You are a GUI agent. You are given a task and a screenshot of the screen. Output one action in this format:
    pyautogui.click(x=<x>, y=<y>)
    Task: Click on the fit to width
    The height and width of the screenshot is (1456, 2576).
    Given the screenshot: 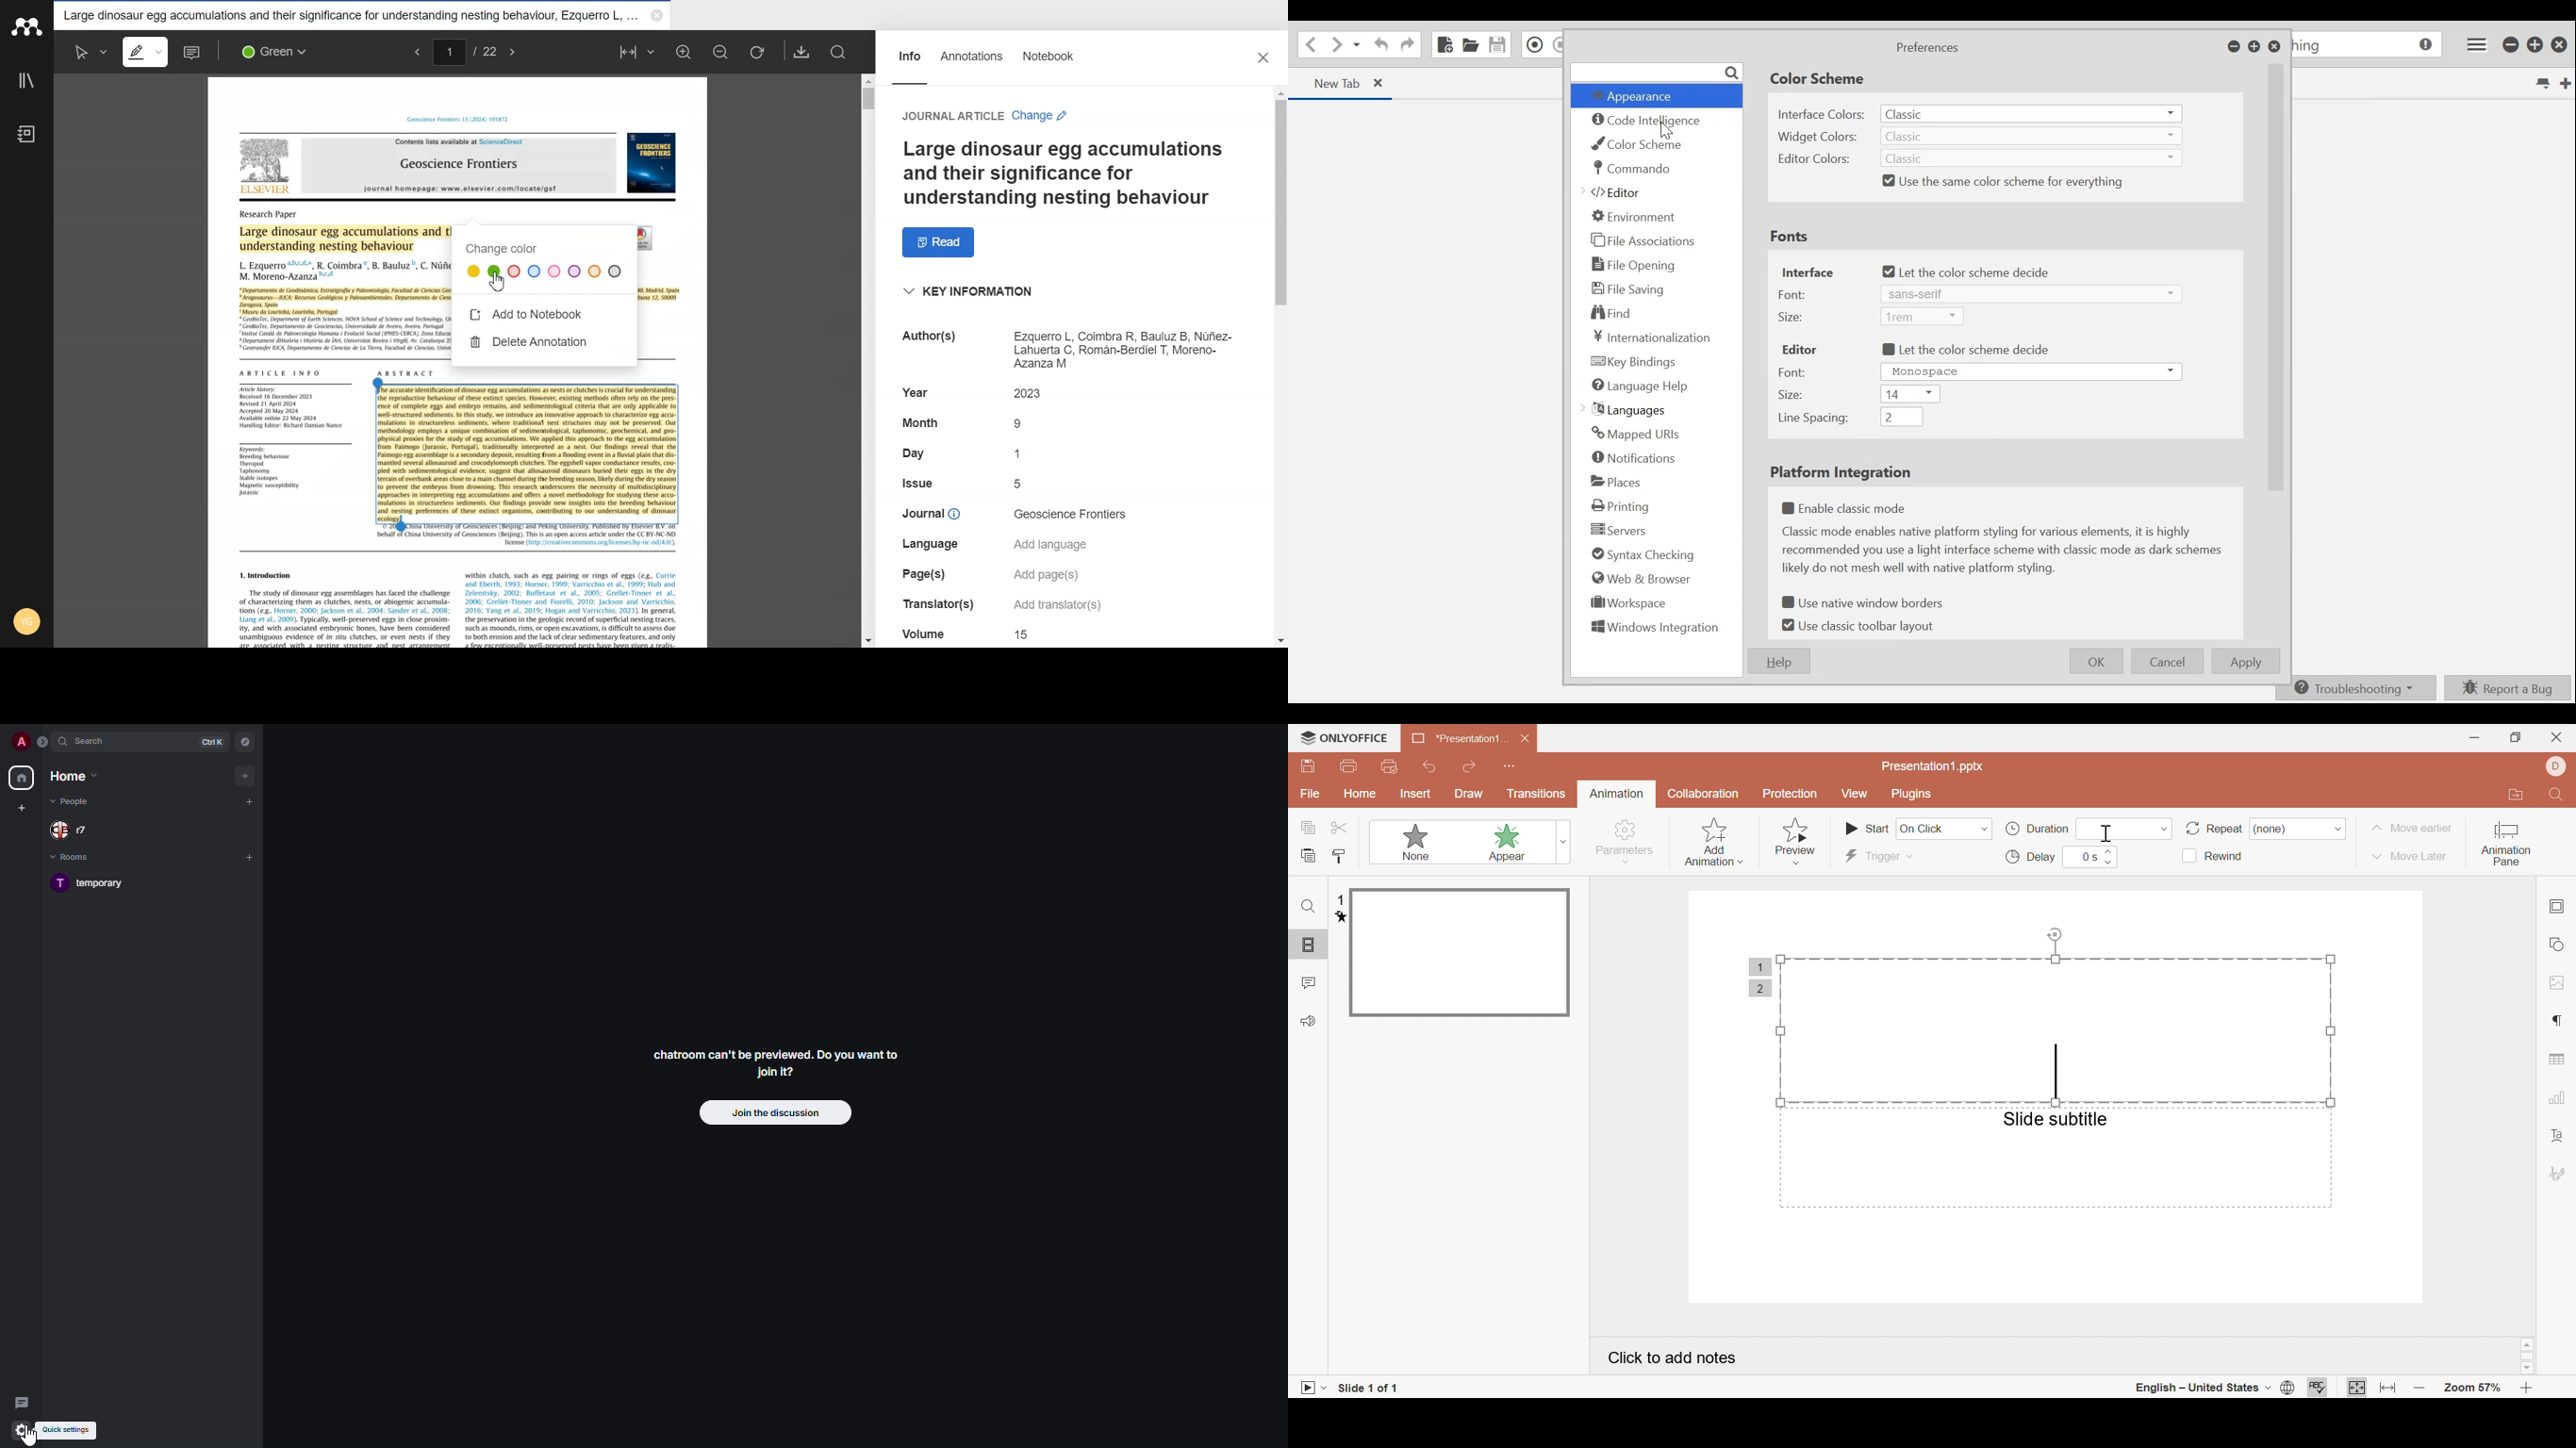 What is the action you would take?
    pyautogui.click(x=2386, y=1389)
    